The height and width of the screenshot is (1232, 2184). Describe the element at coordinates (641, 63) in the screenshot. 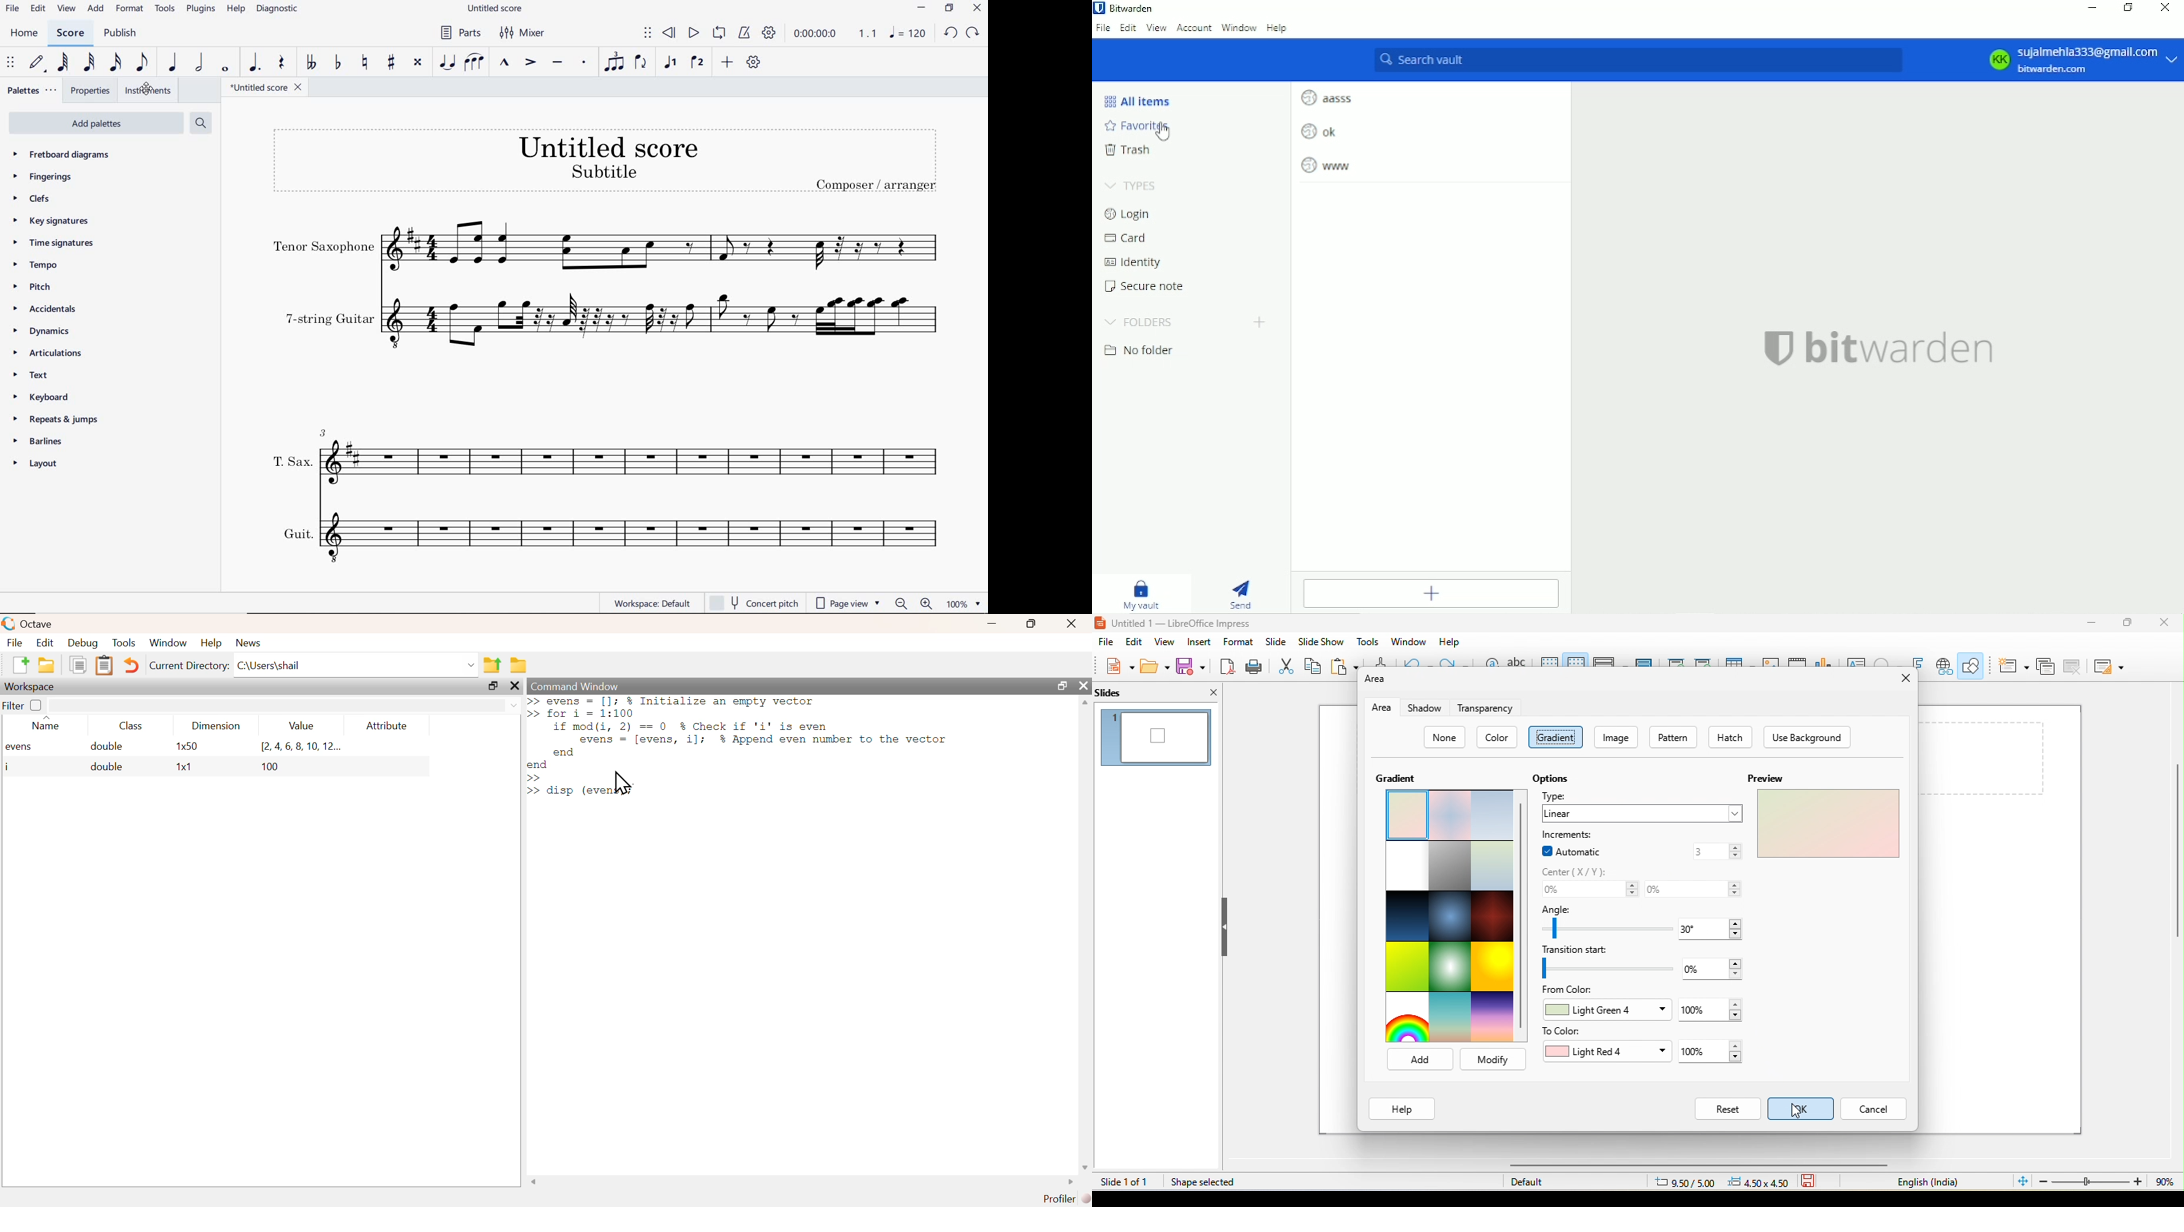

I see `FLIP DIRECTION` at that location.